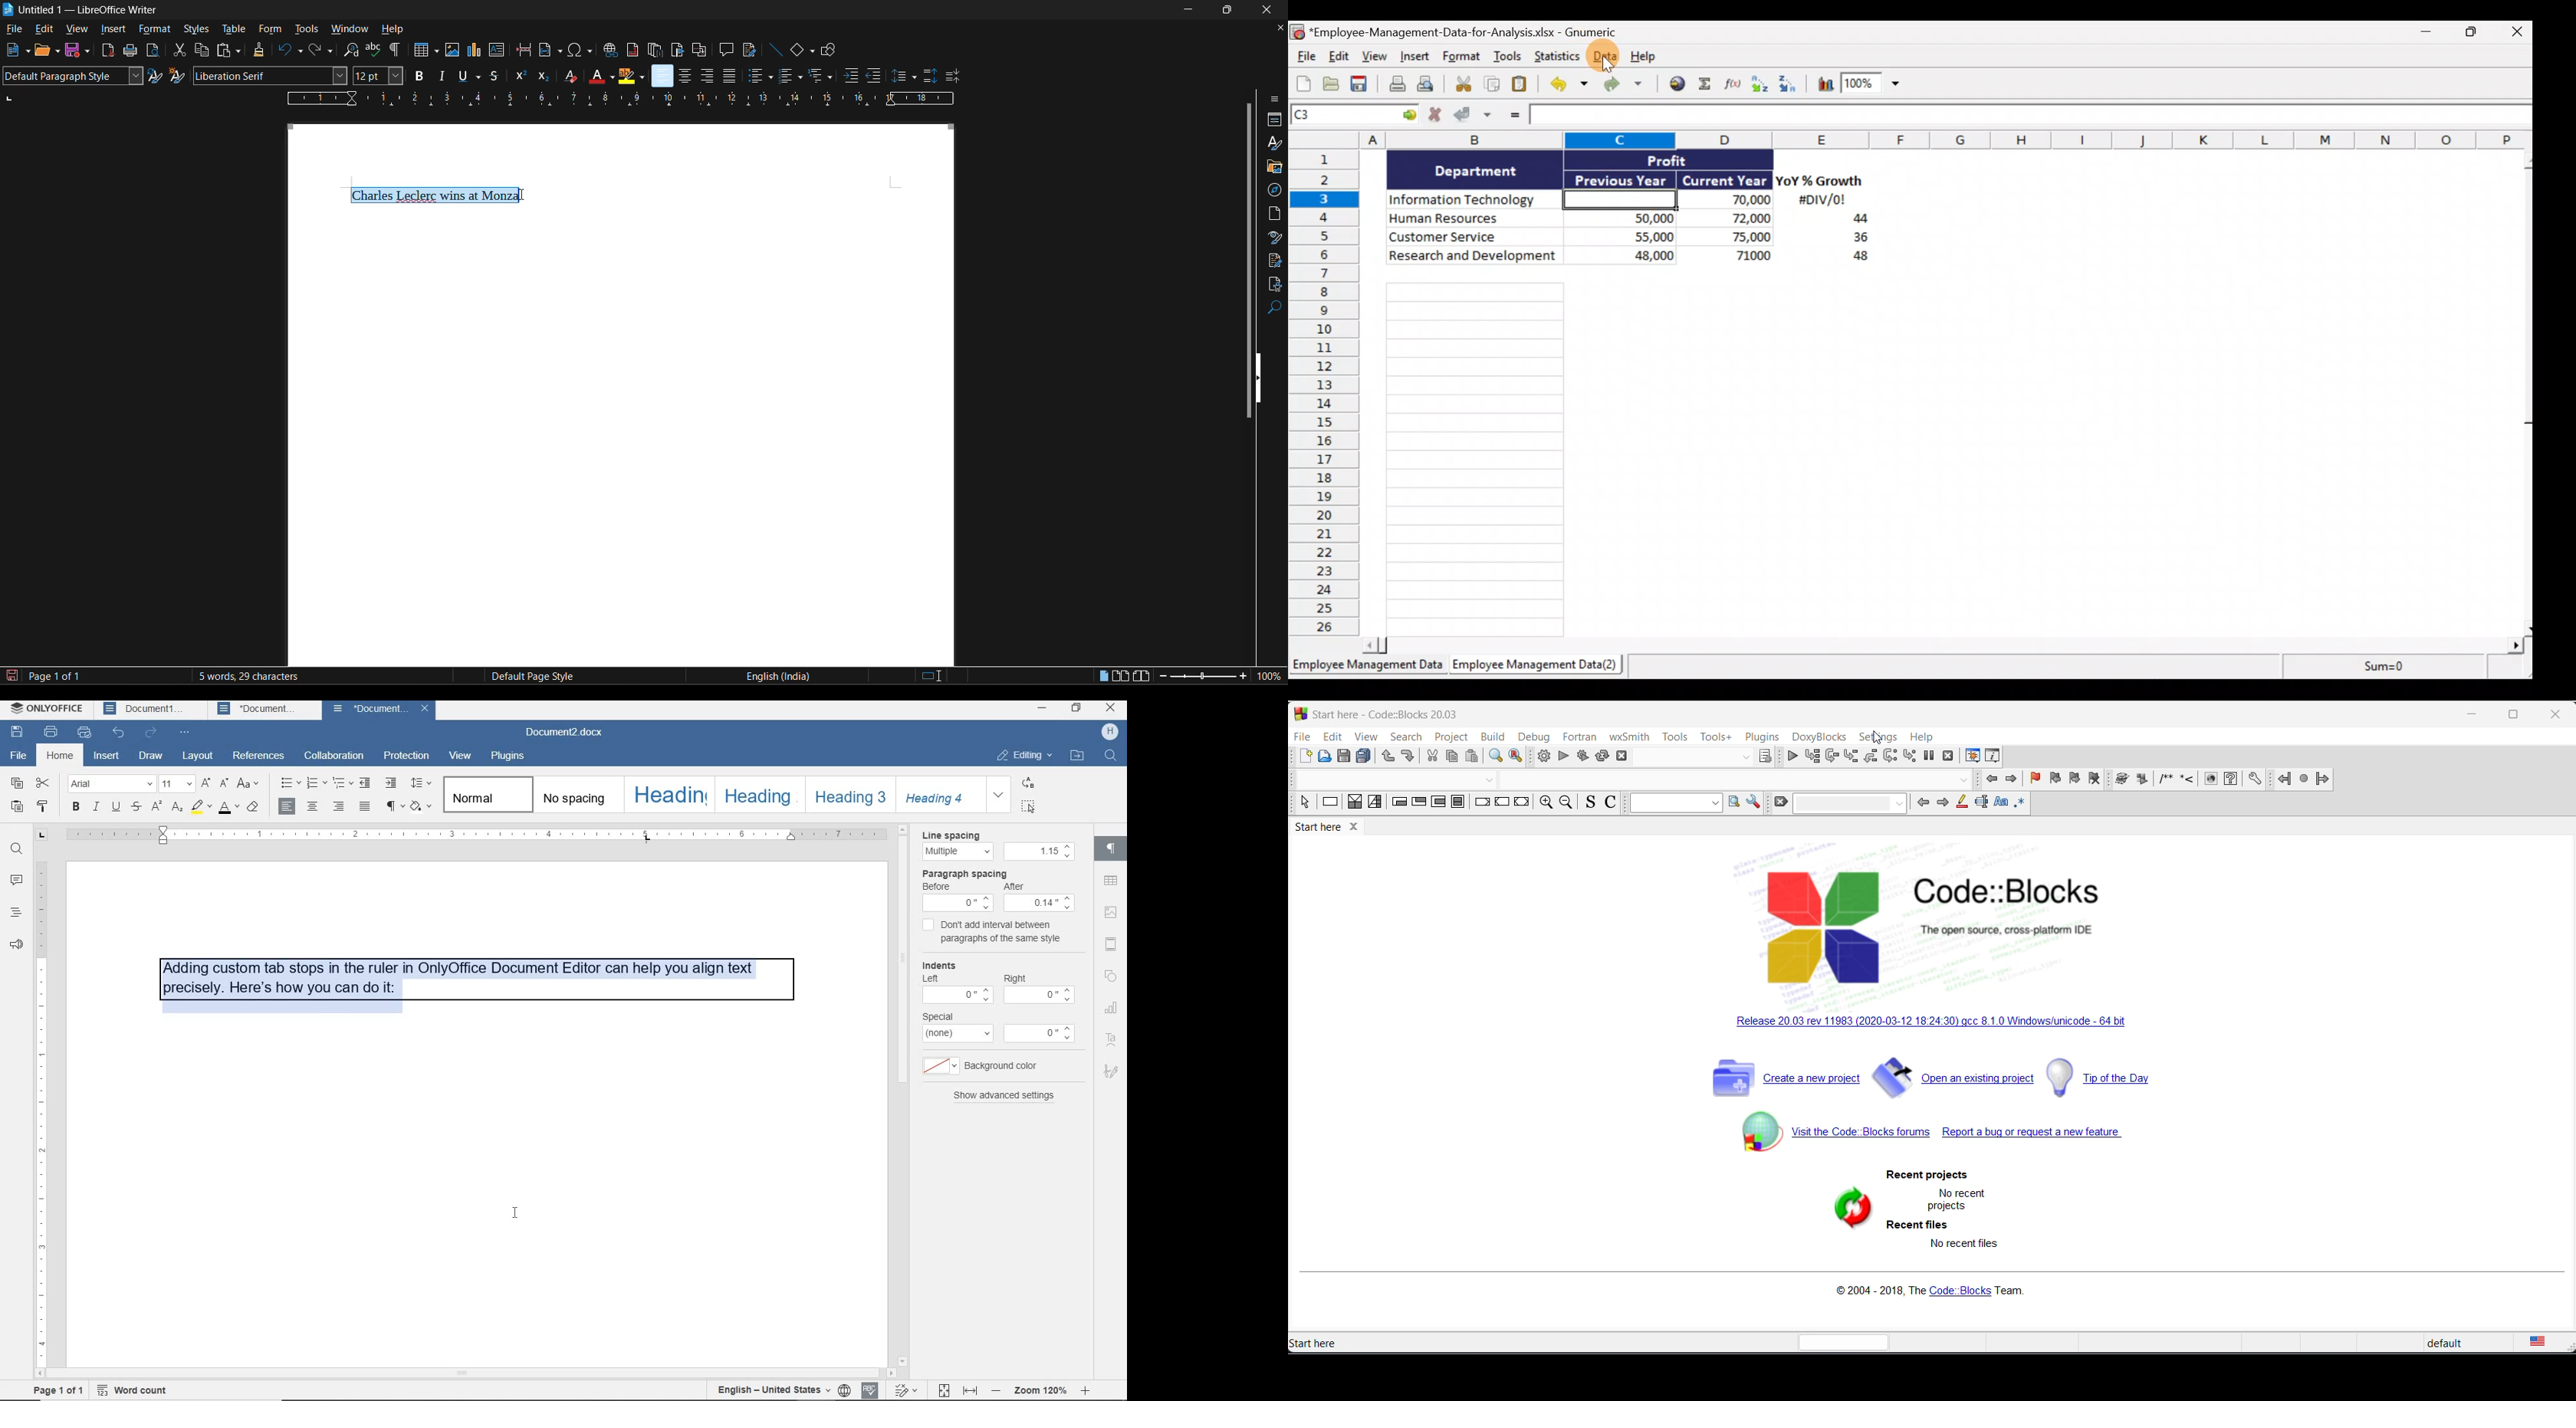 The height and width of the screenshot is (1428, 2576). I want to click on zoom out, so click(1159, 677).